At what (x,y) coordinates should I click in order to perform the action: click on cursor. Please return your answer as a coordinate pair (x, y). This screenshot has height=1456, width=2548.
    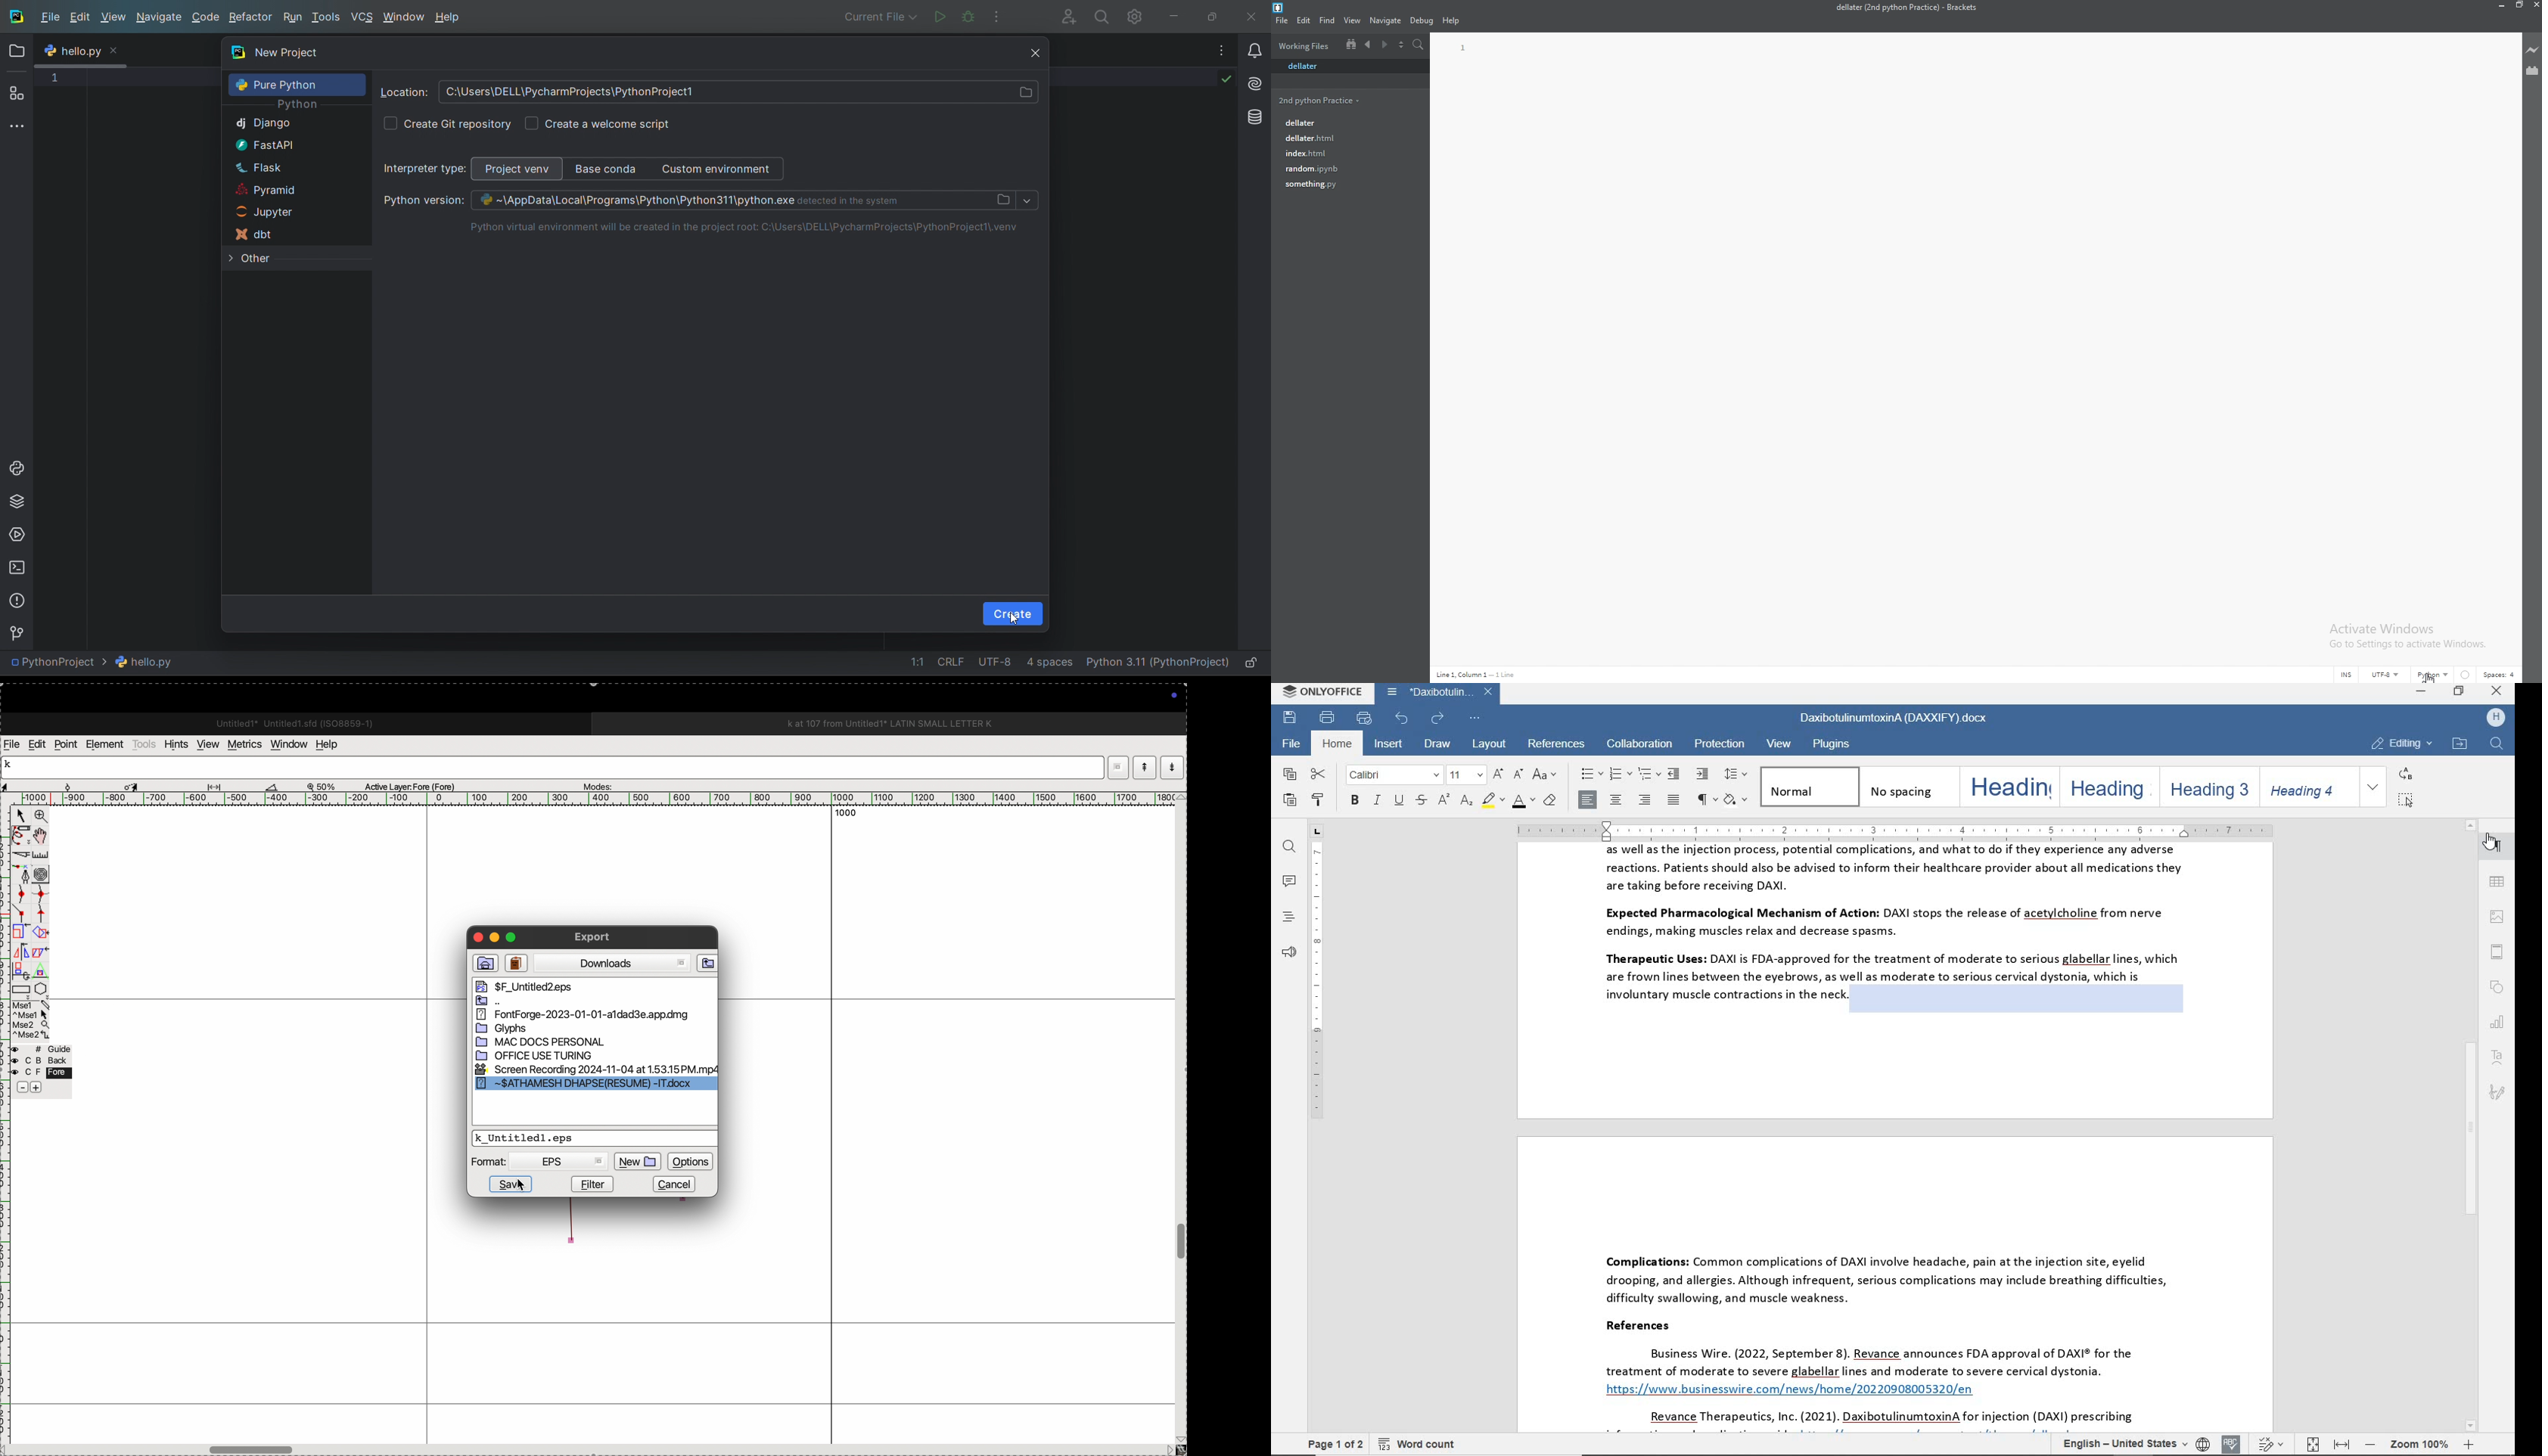
    Looking at the image, I should click on (523, 1187).